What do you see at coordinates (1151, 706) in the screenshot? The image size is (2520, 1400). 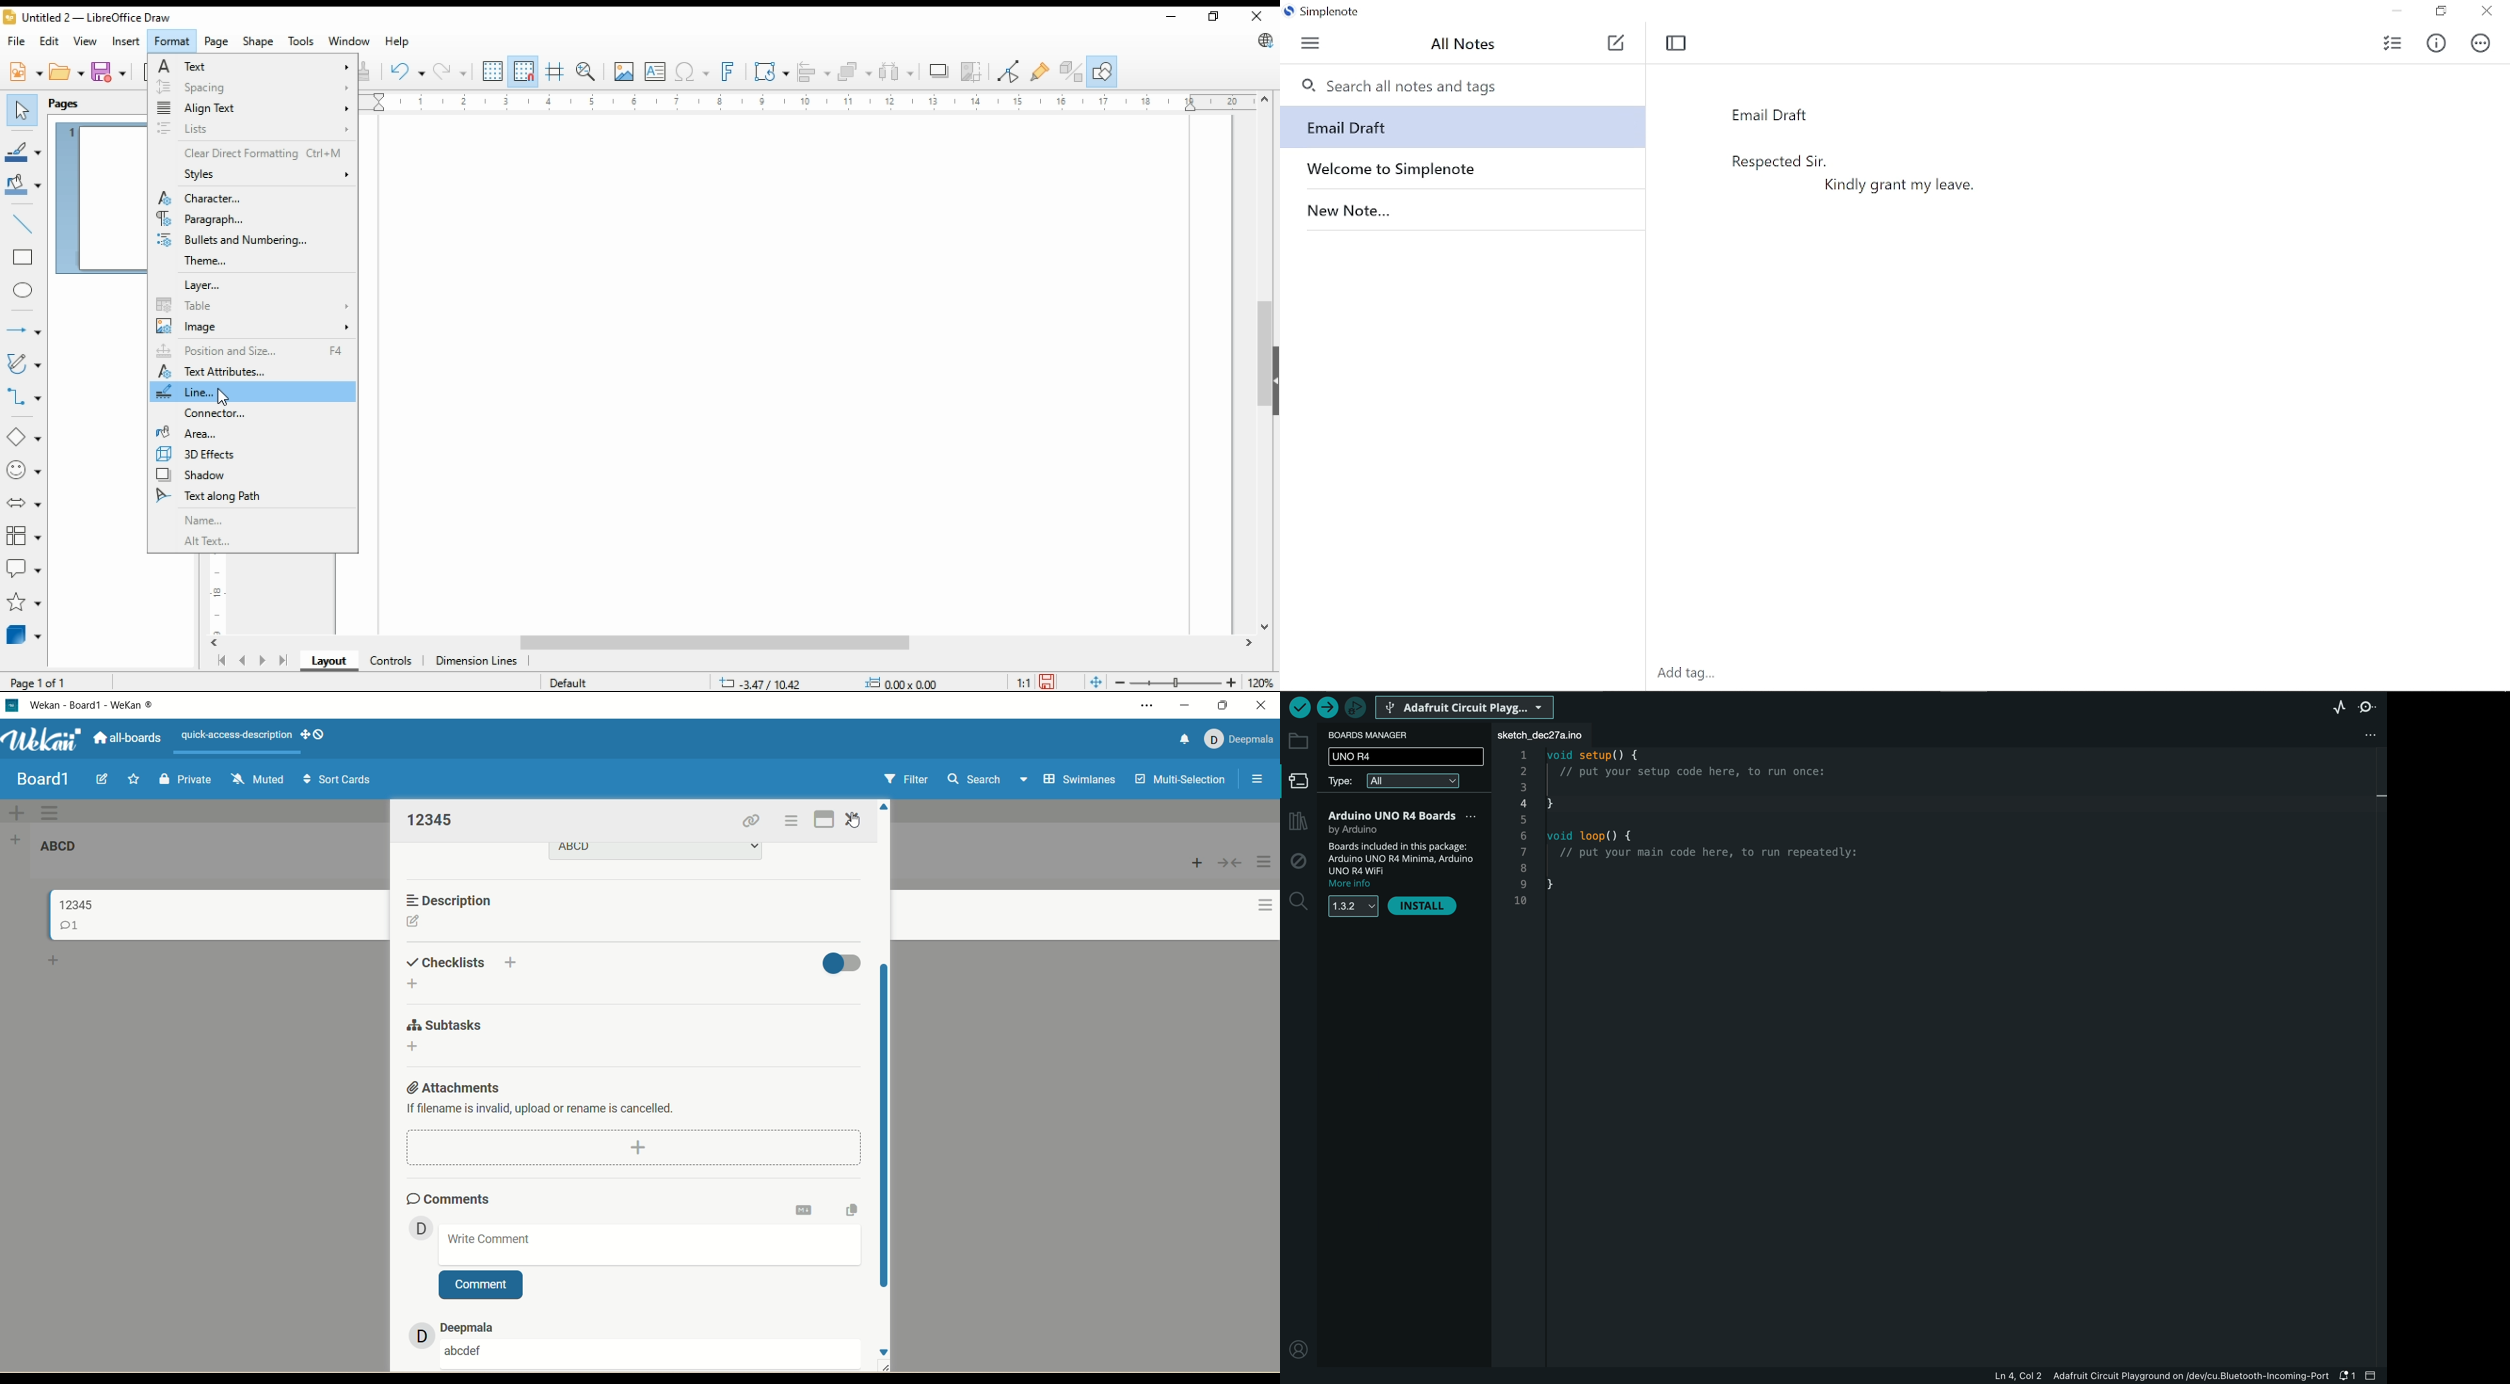 I see `settings and more` at bounding box center [1151, 706].